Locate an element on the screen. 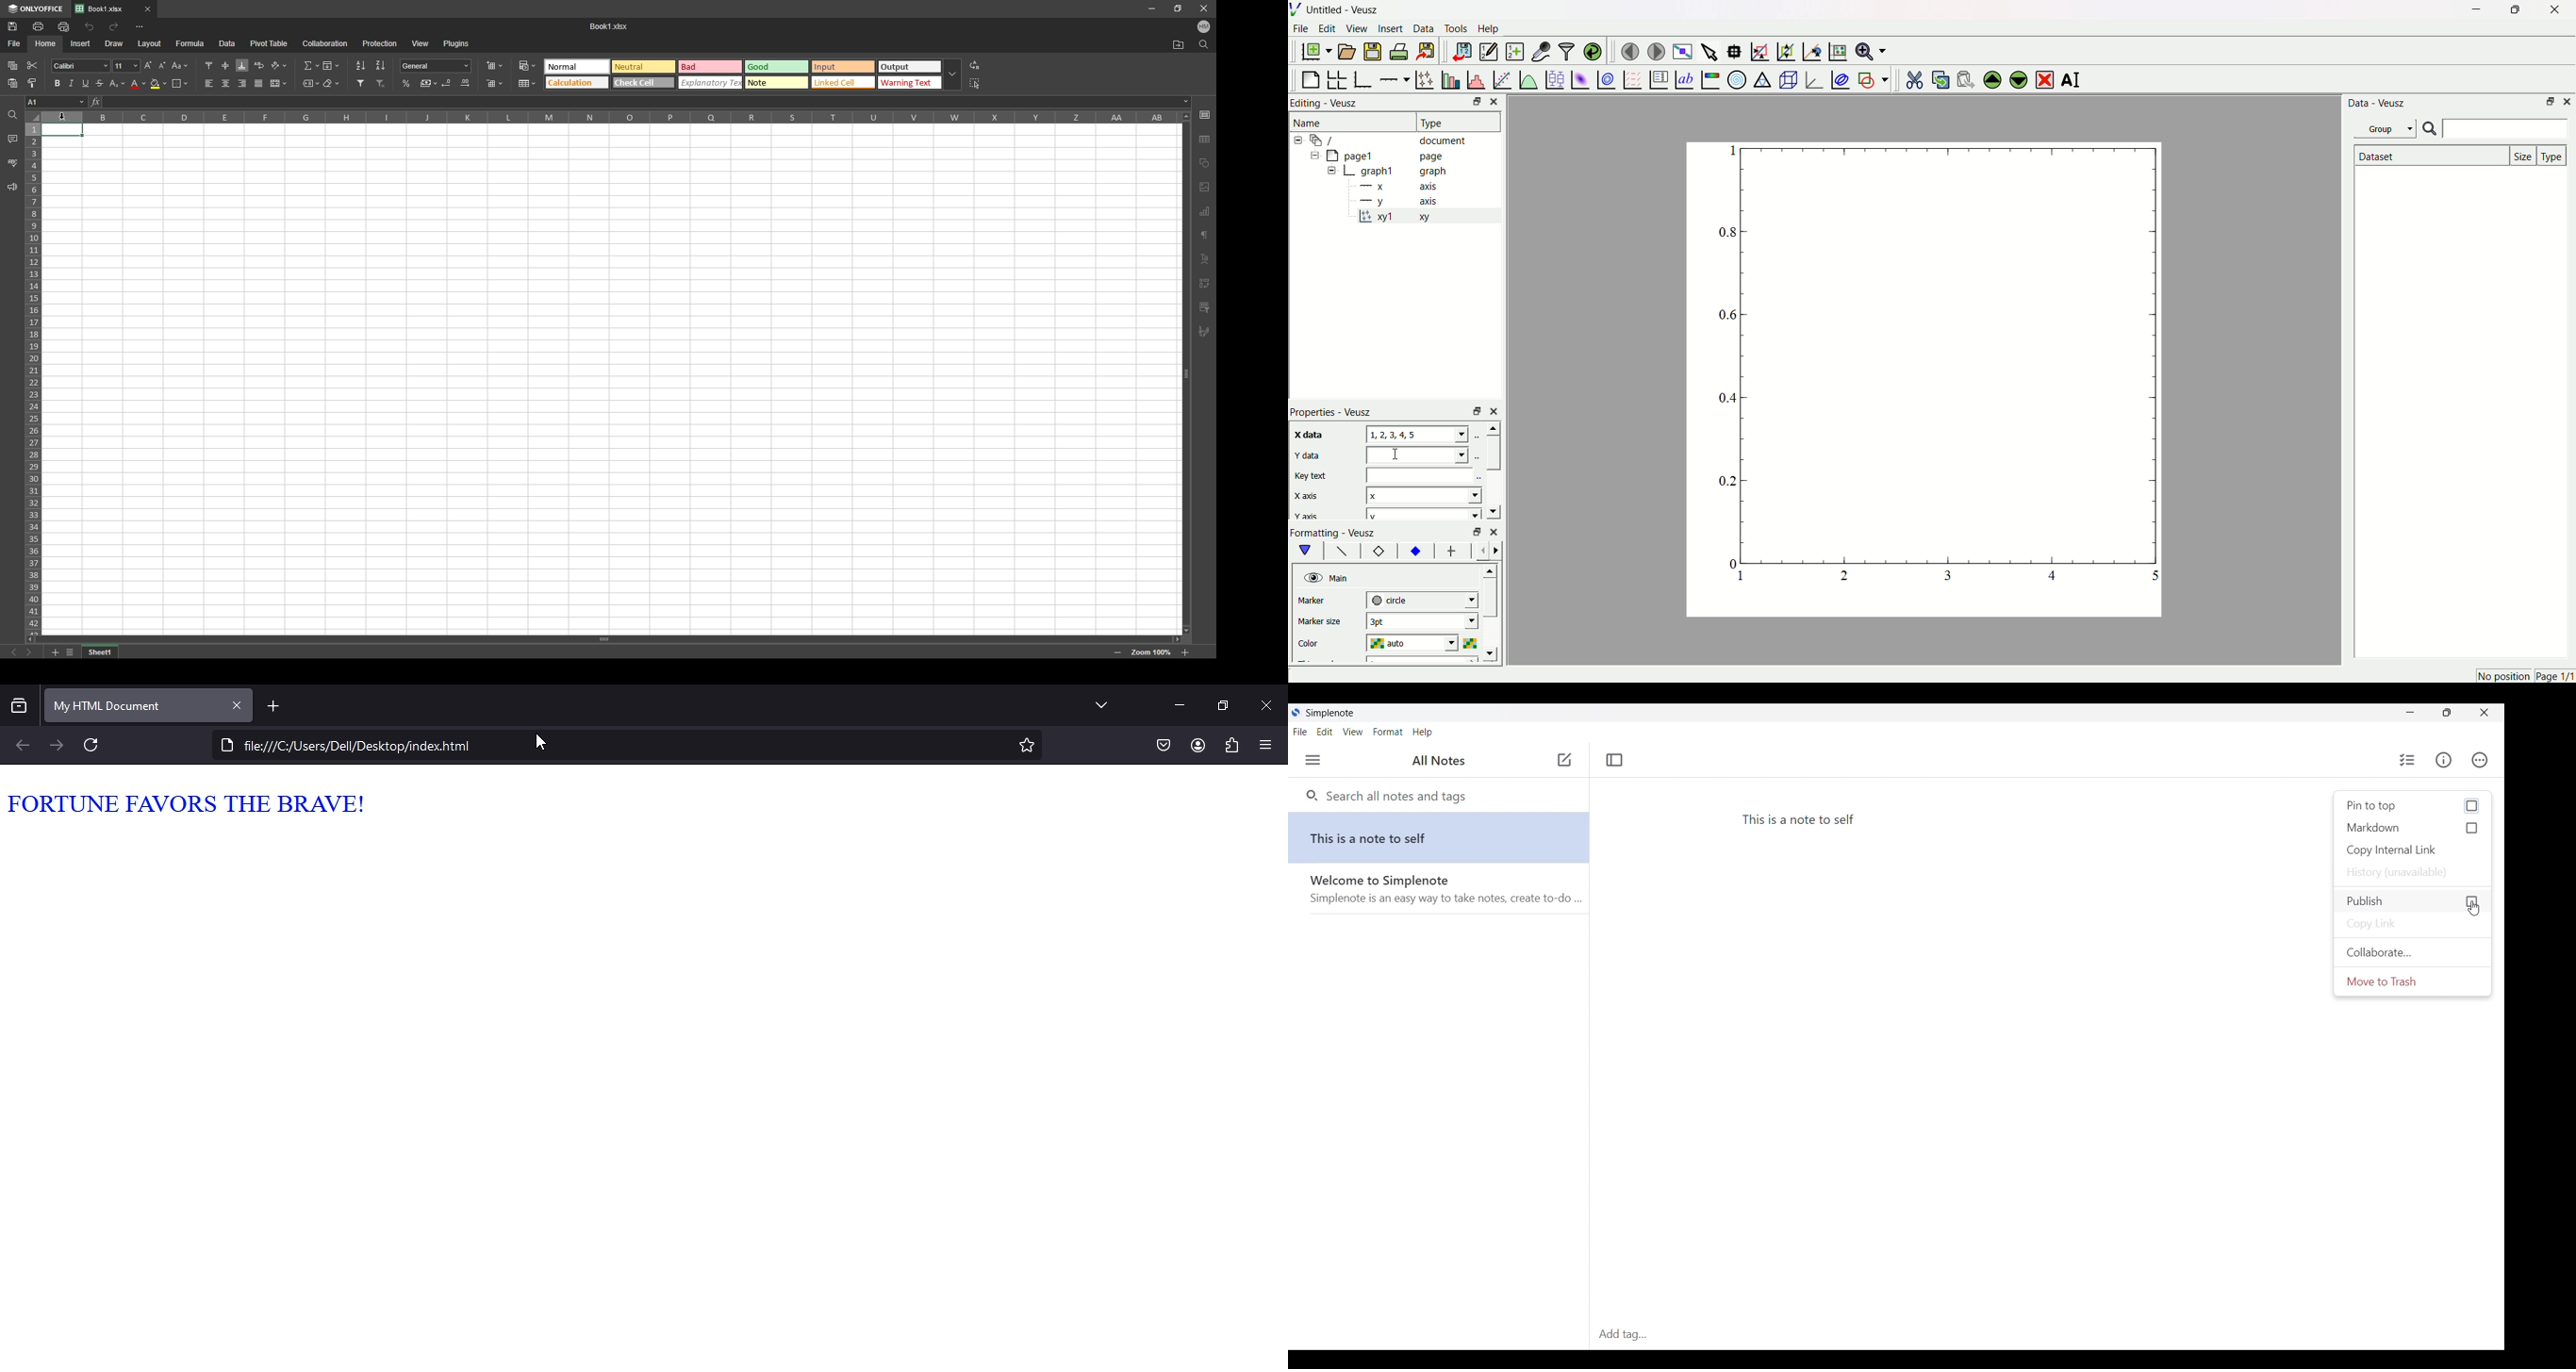 The image size is (2576, 1372). edit and entry new datasets is located at coordinates (1488, 53).